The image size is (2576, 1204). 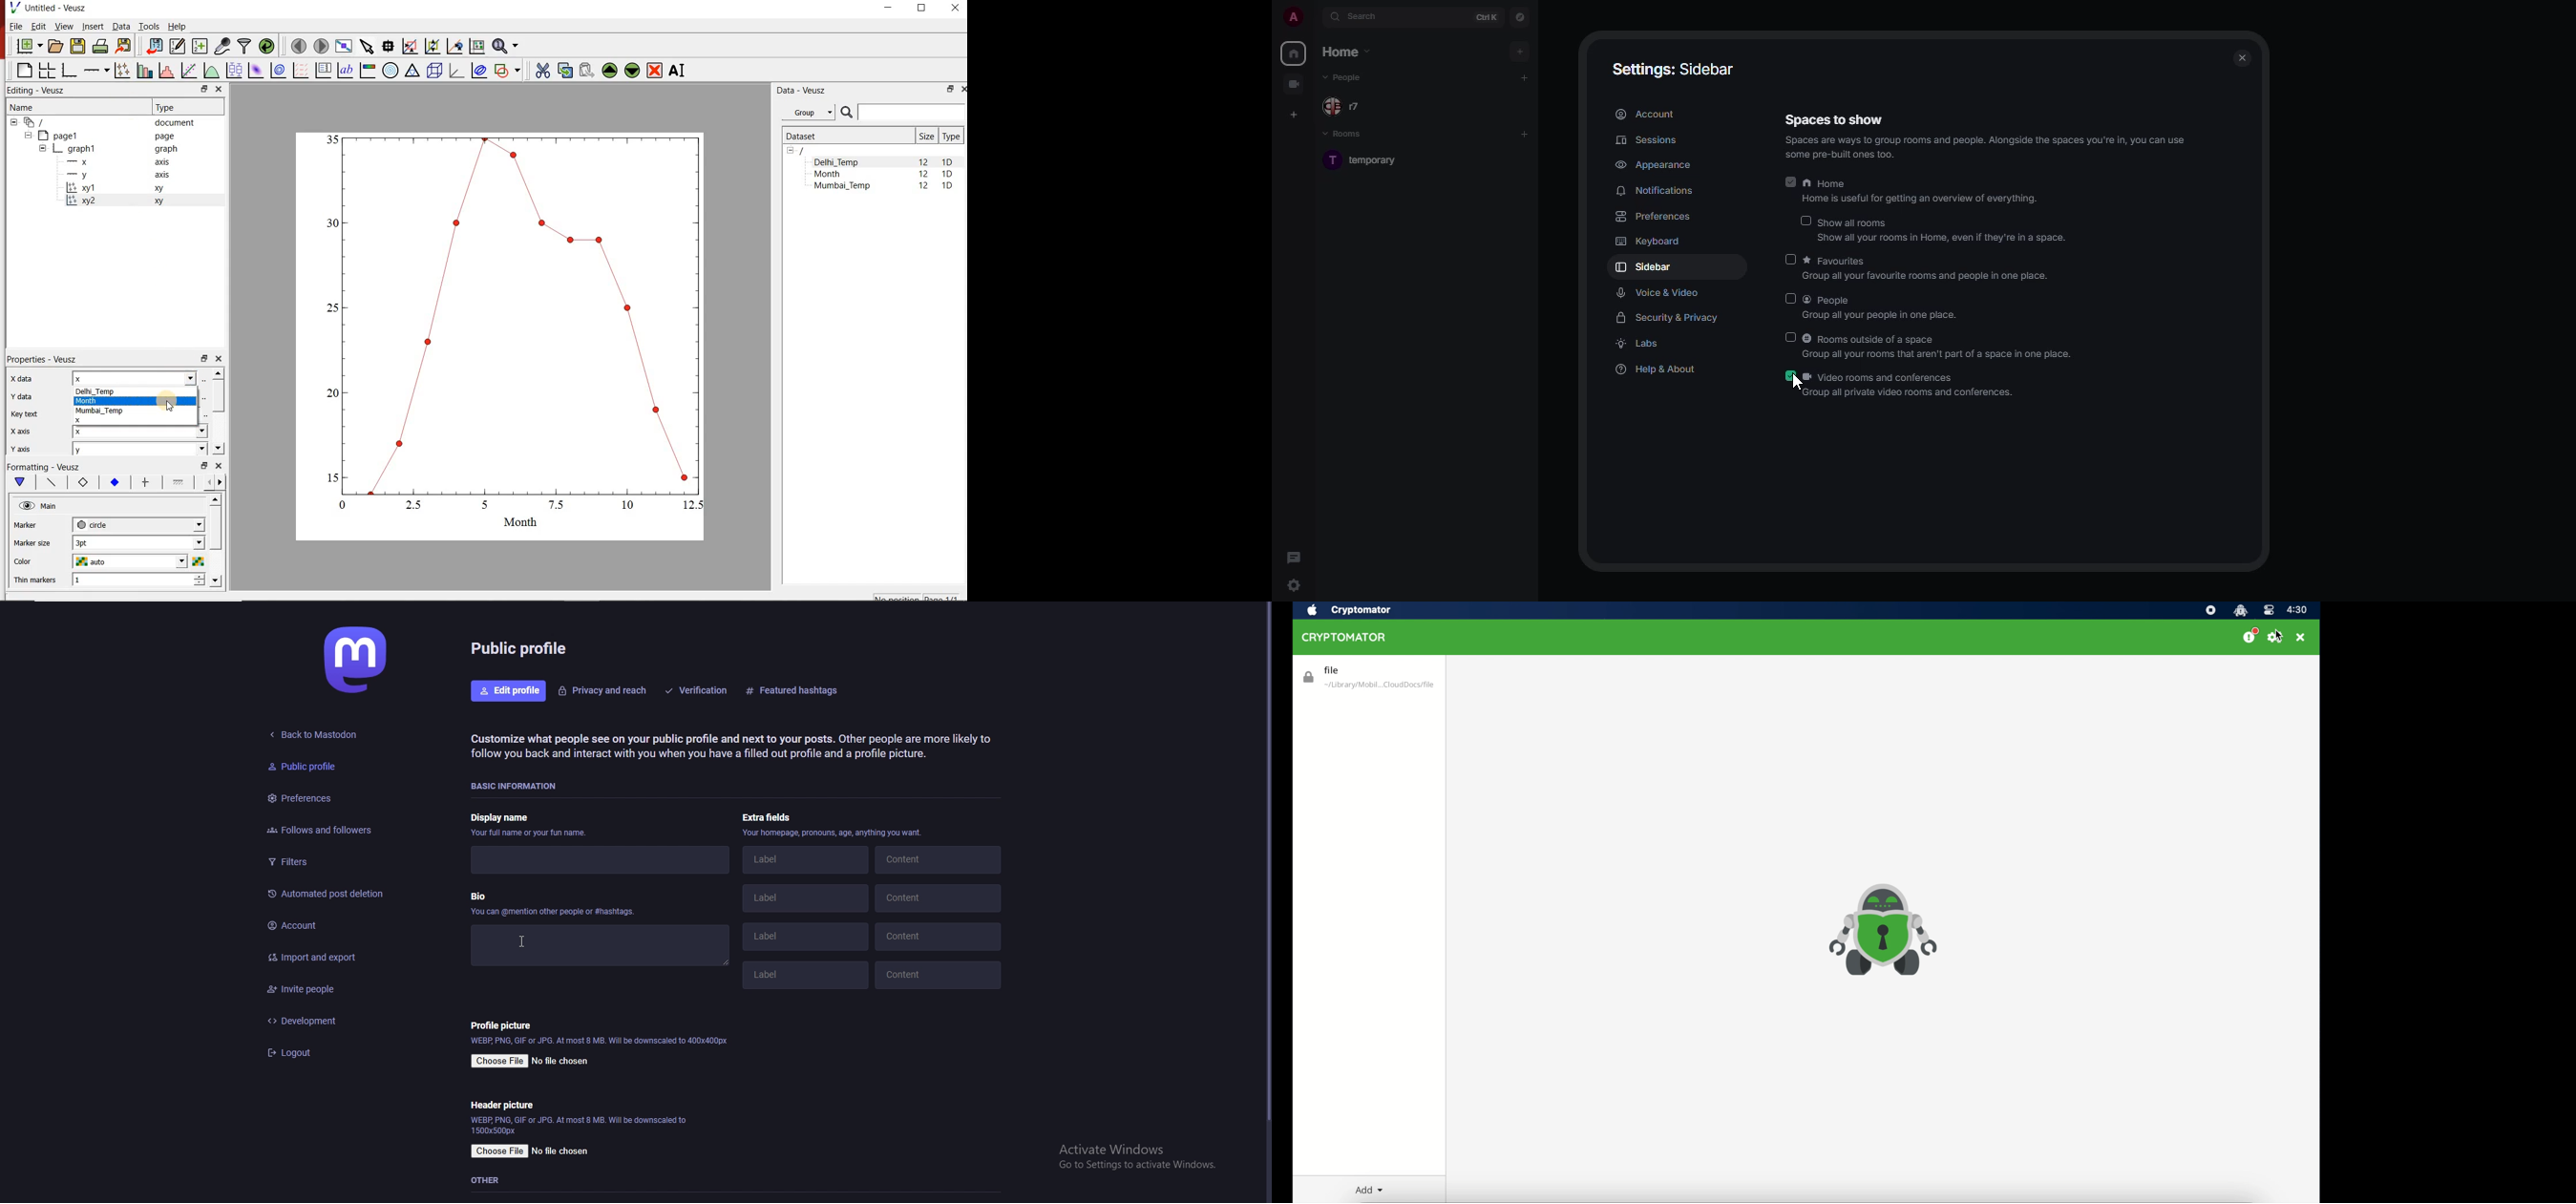 I want to click on account, so click(x=335, y=925).